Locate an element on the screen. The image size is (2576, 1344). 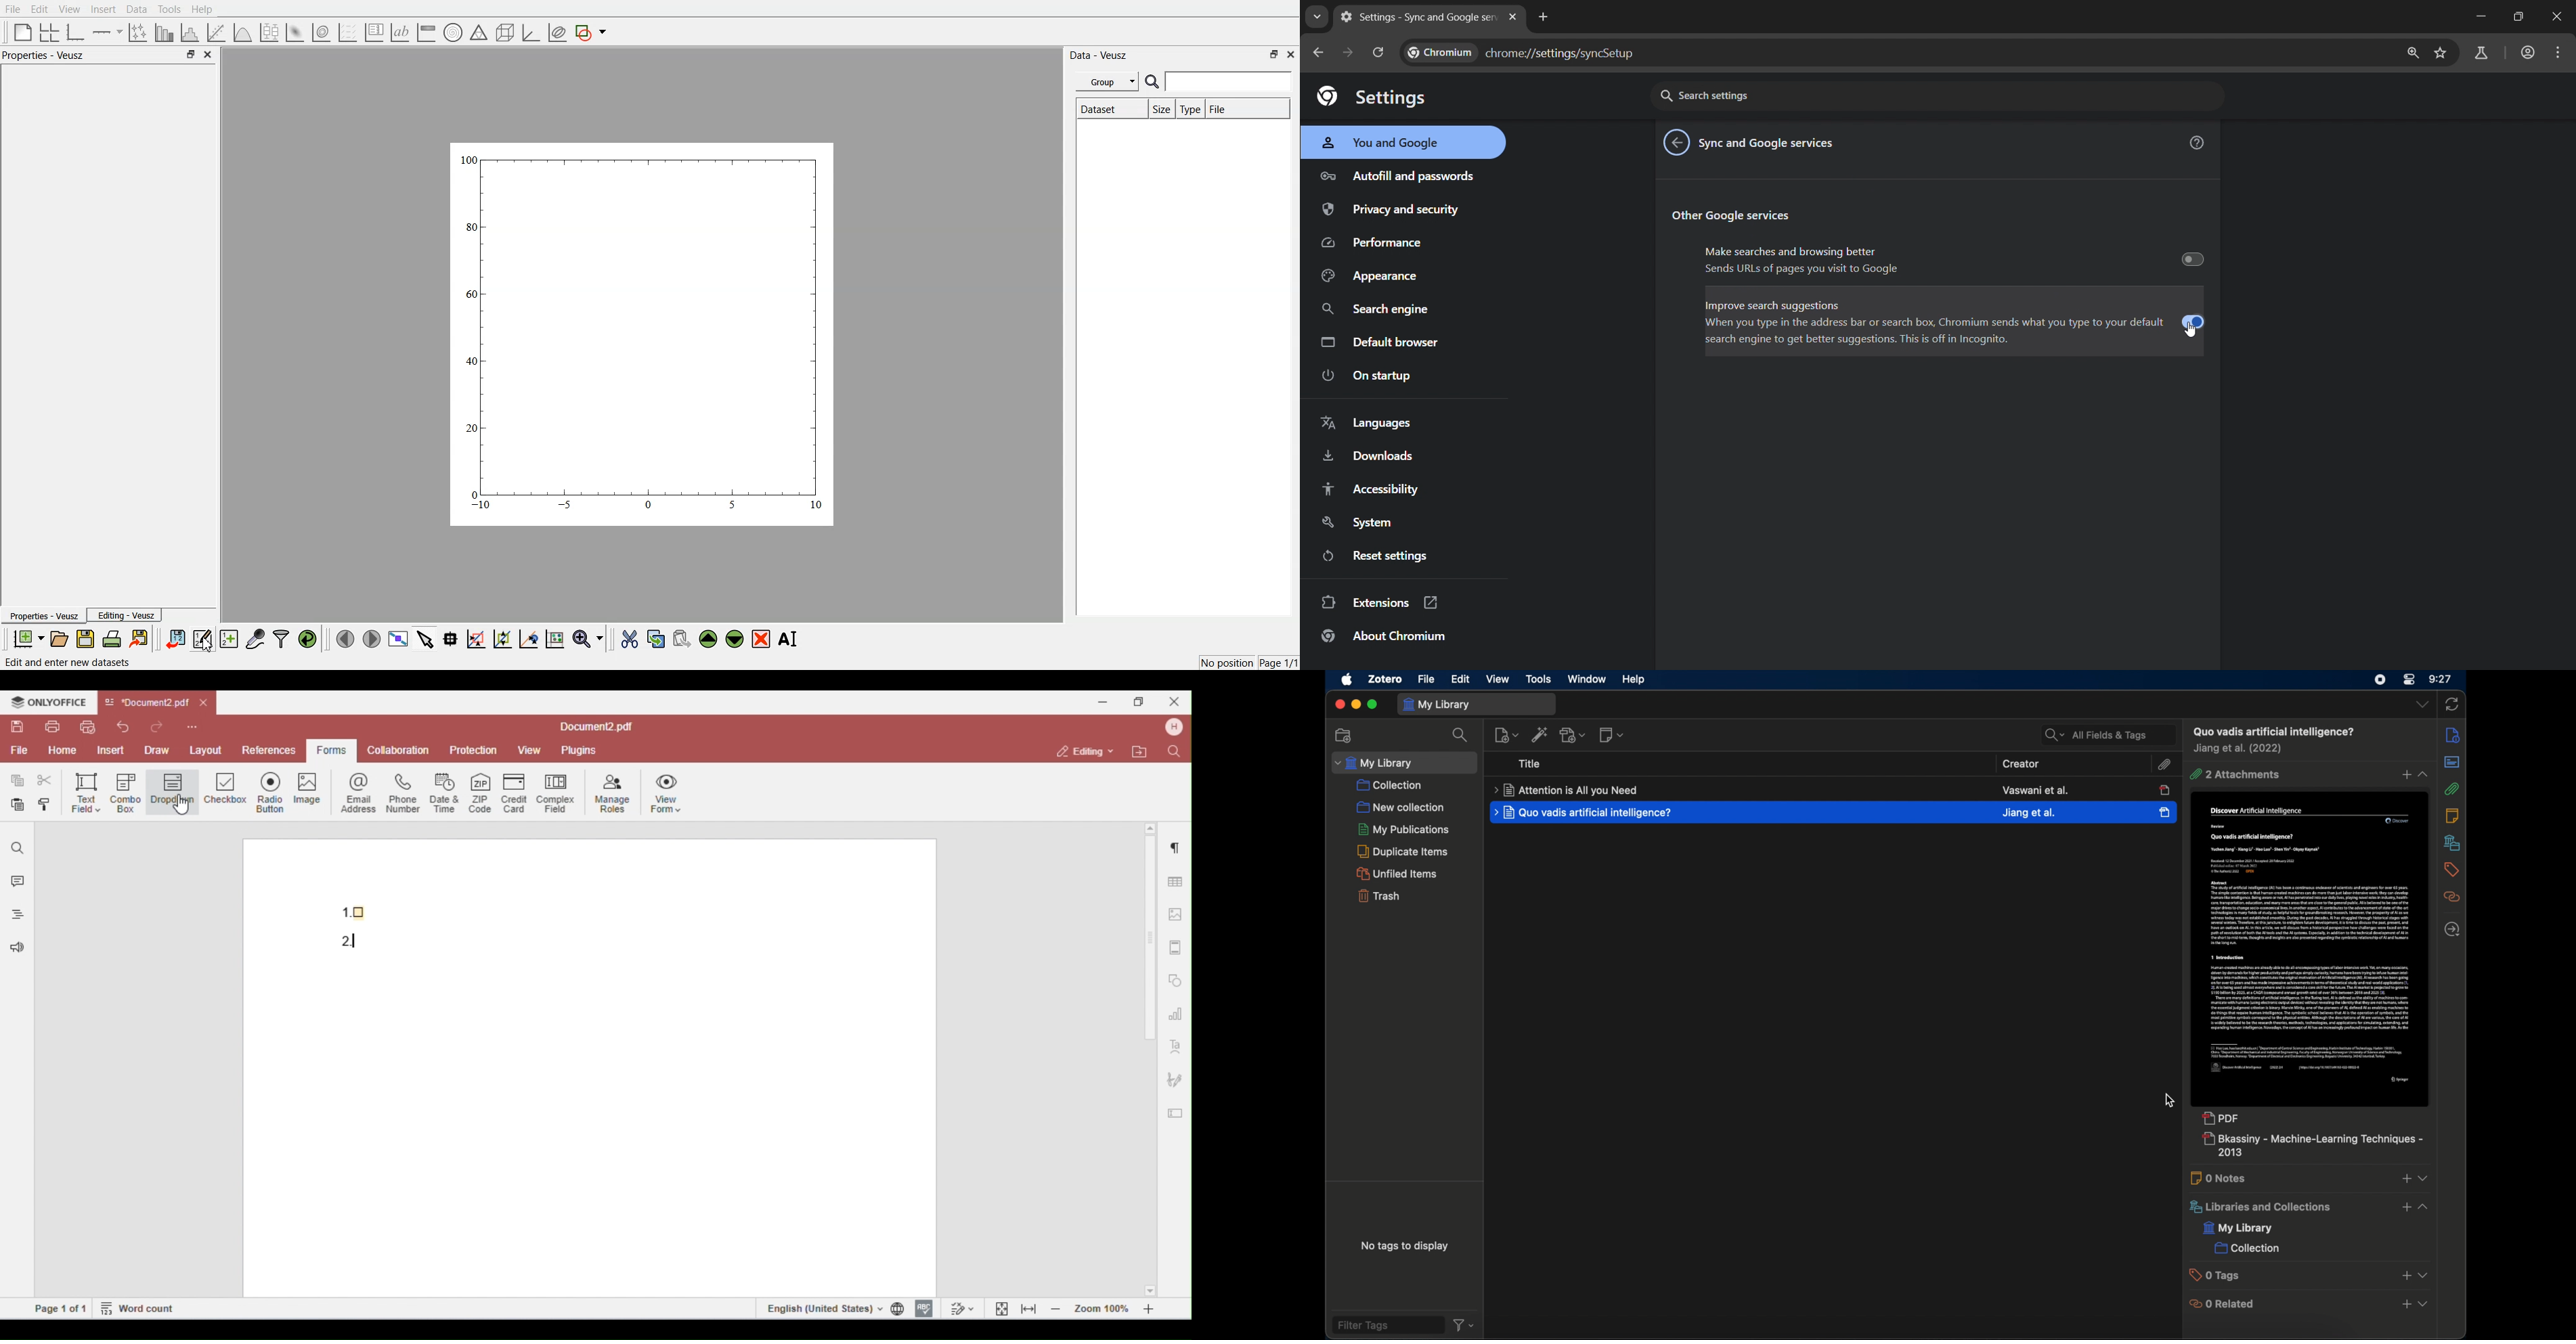
dropdown menu opened is located at coordinates (2422, 1205).